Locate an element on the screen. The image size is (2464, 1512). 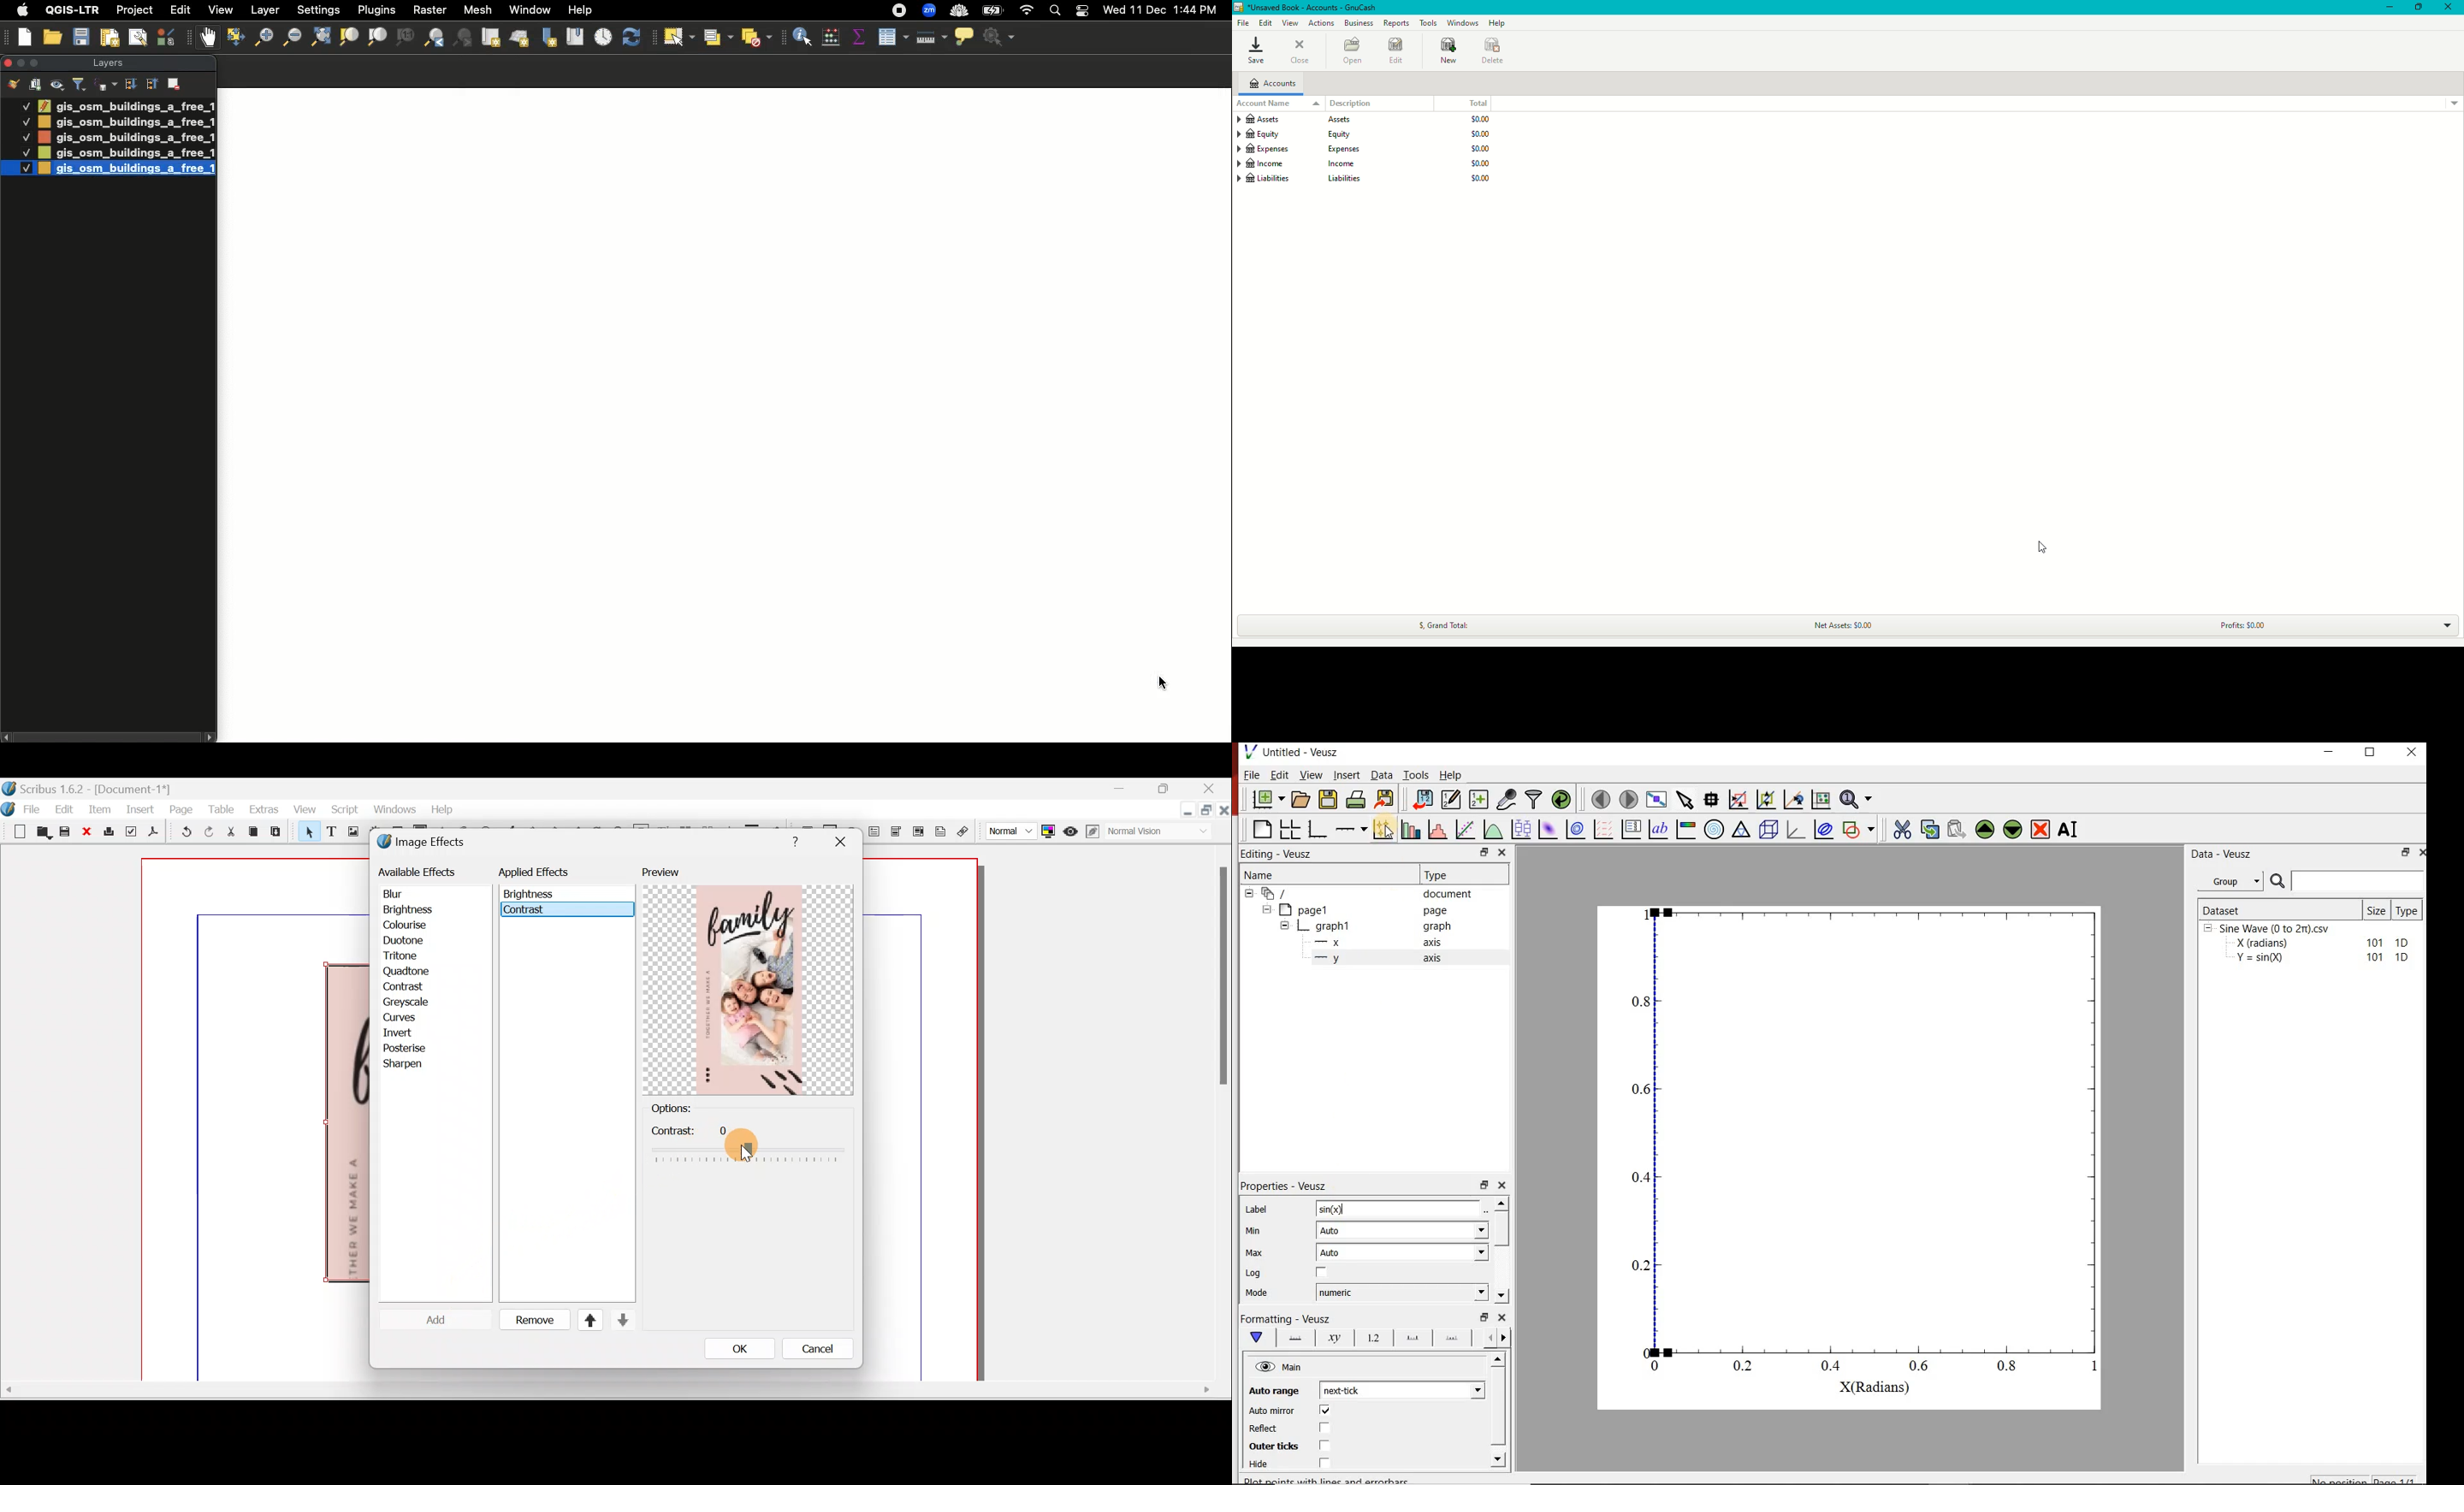
Select features by value  is located at coordinates (716, 37).